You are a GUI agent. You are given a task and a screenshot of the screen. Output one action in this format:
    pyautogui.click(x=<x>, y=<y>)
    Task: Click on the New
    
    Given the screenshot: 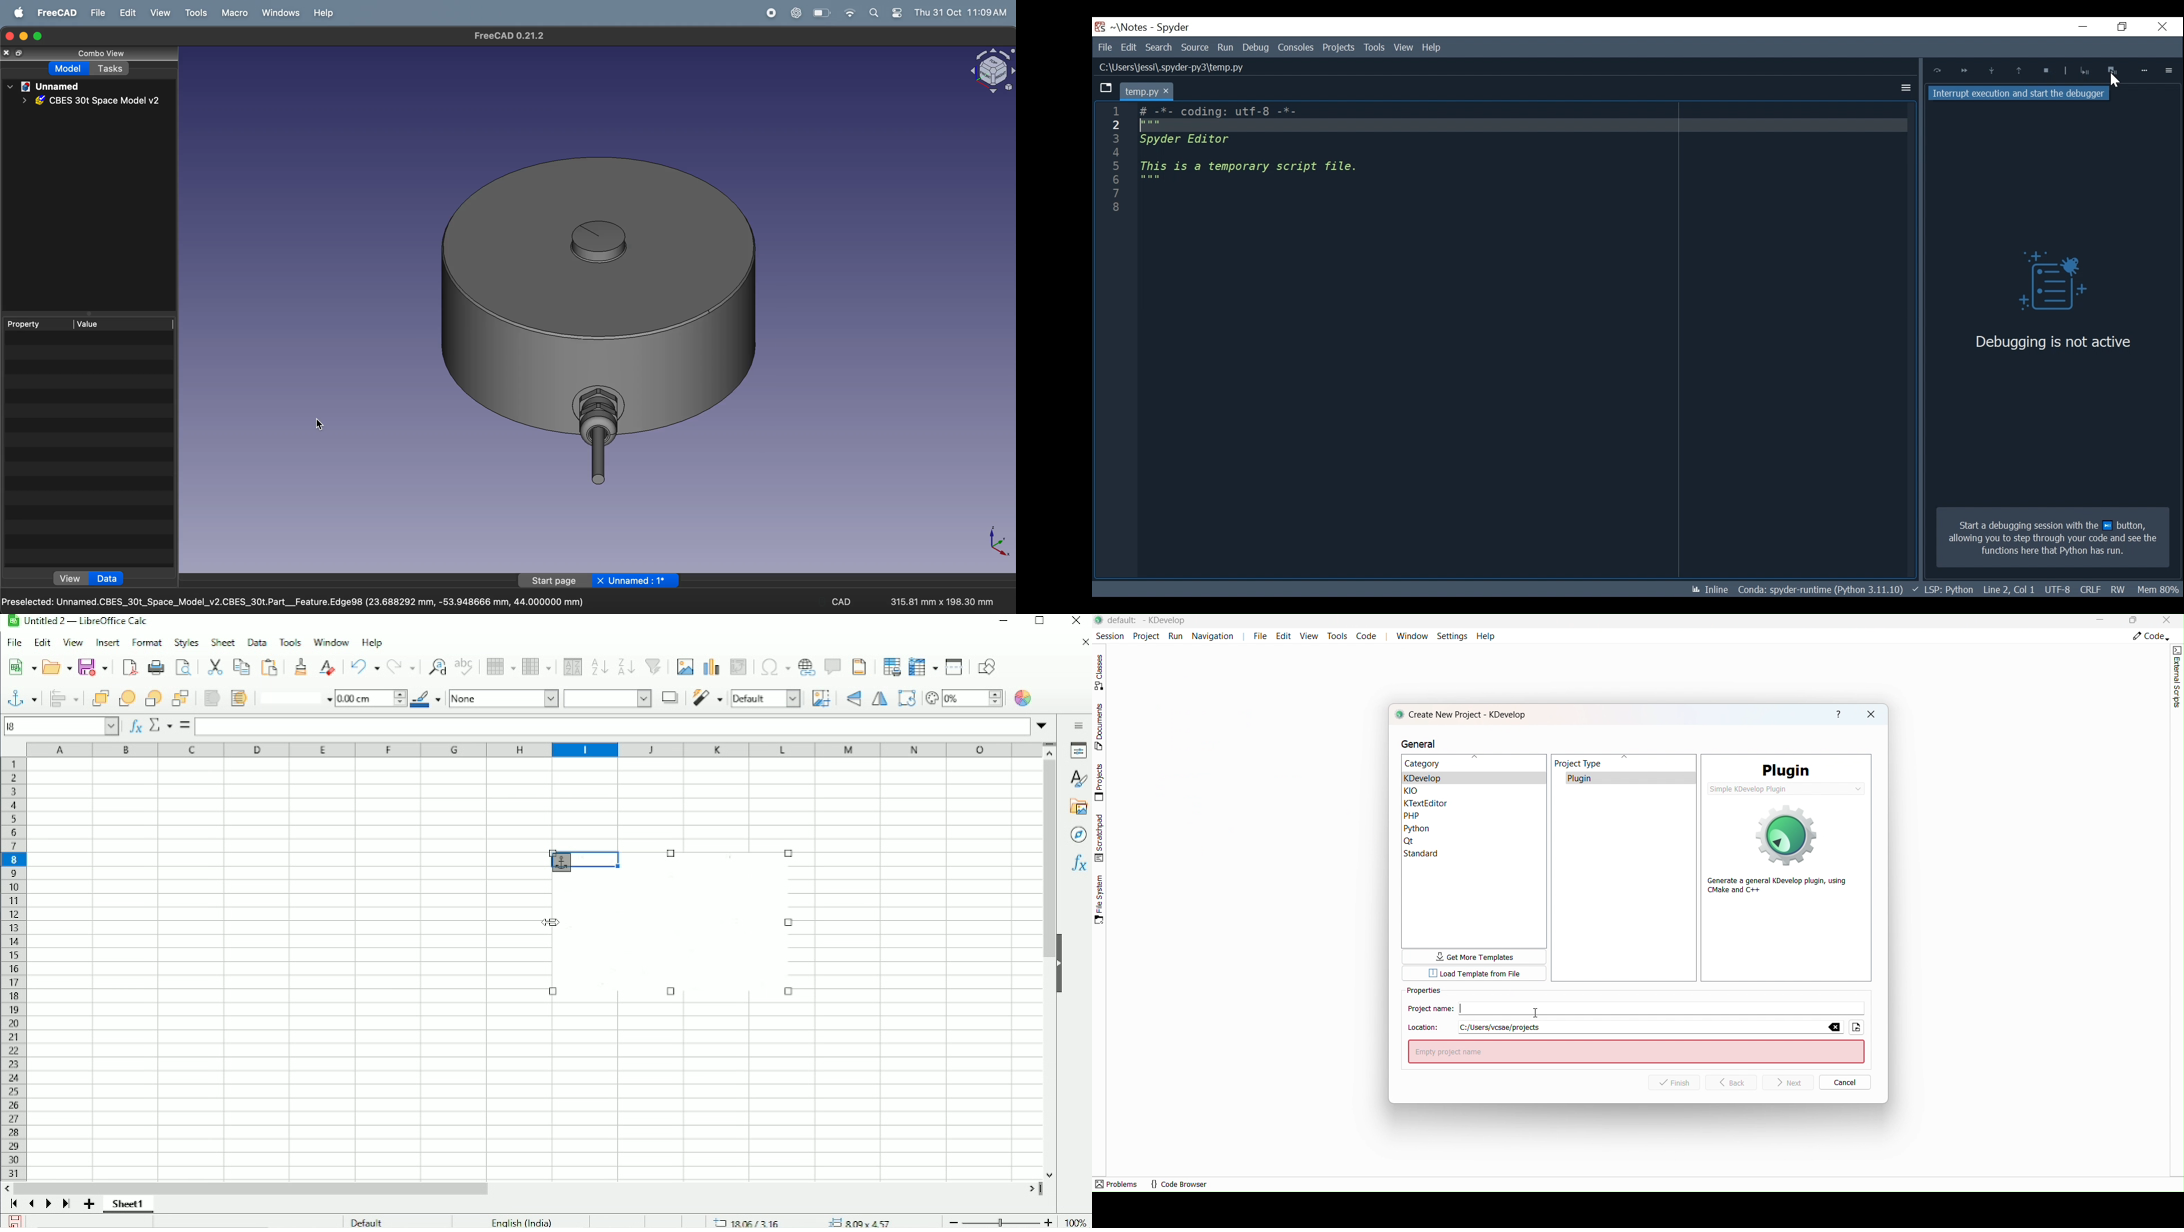 What is the action you would take?
    pyautogui.click(x=22, y=667)
    